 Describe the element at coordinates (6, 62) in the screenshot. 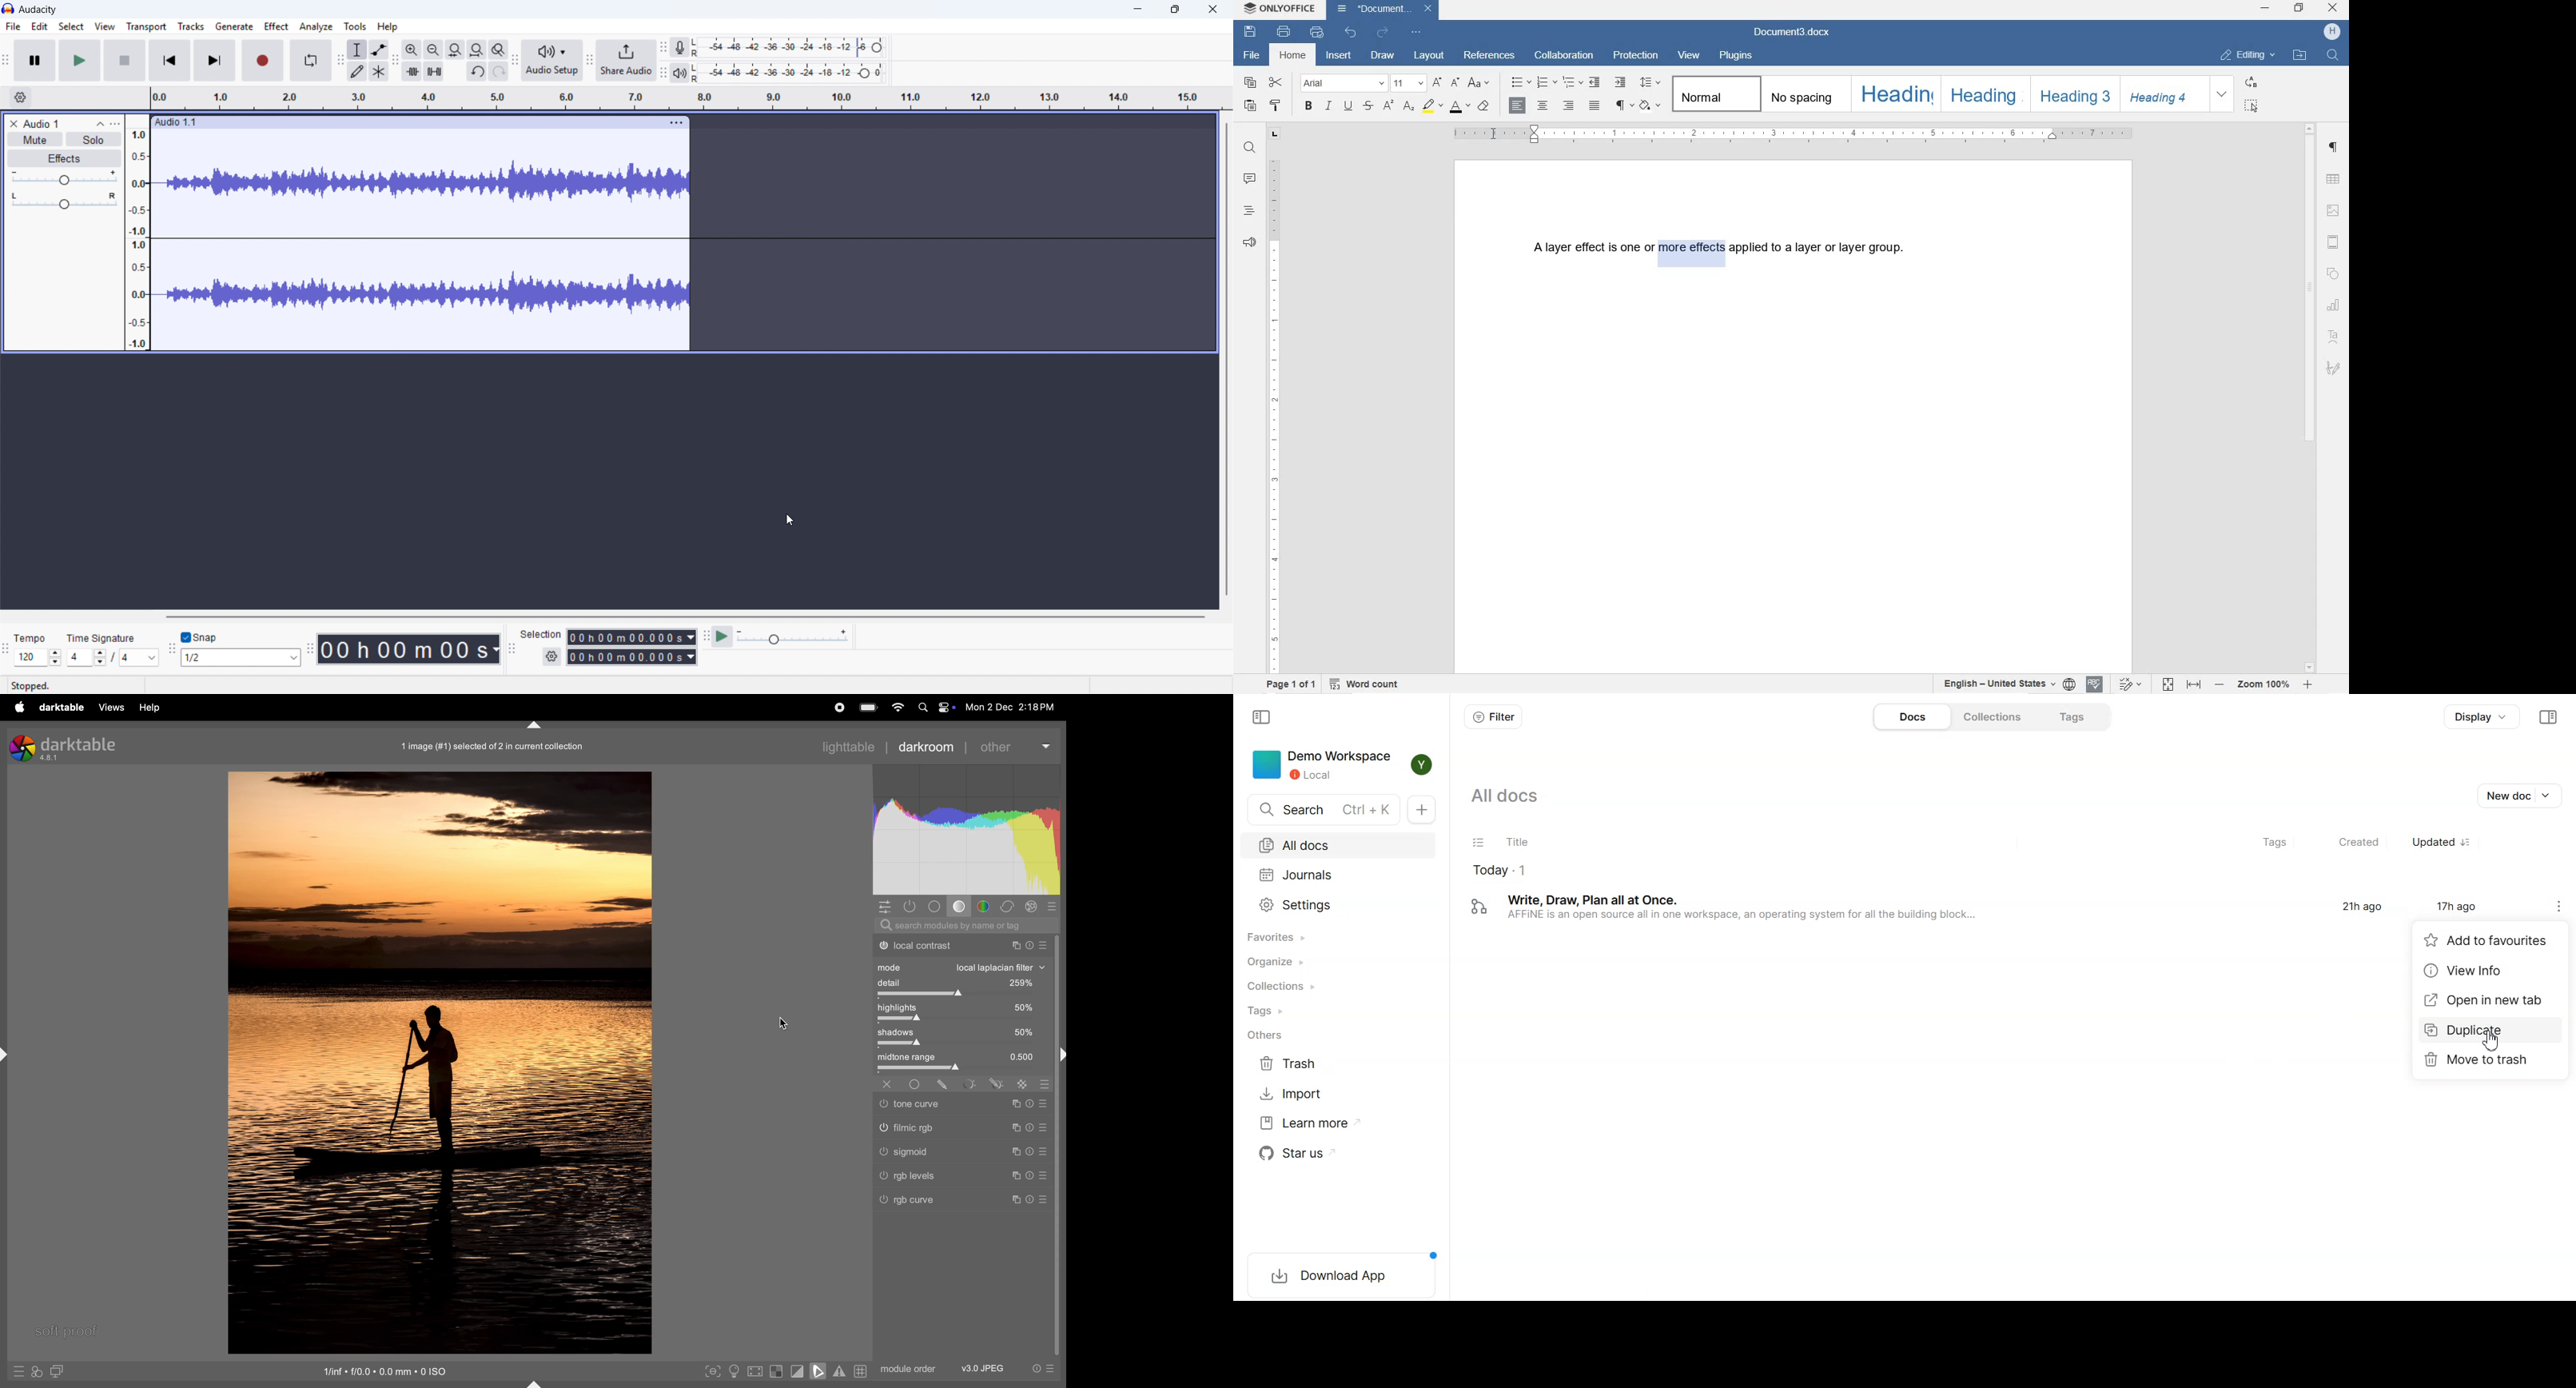

I see `Transport toolbar` at that location.